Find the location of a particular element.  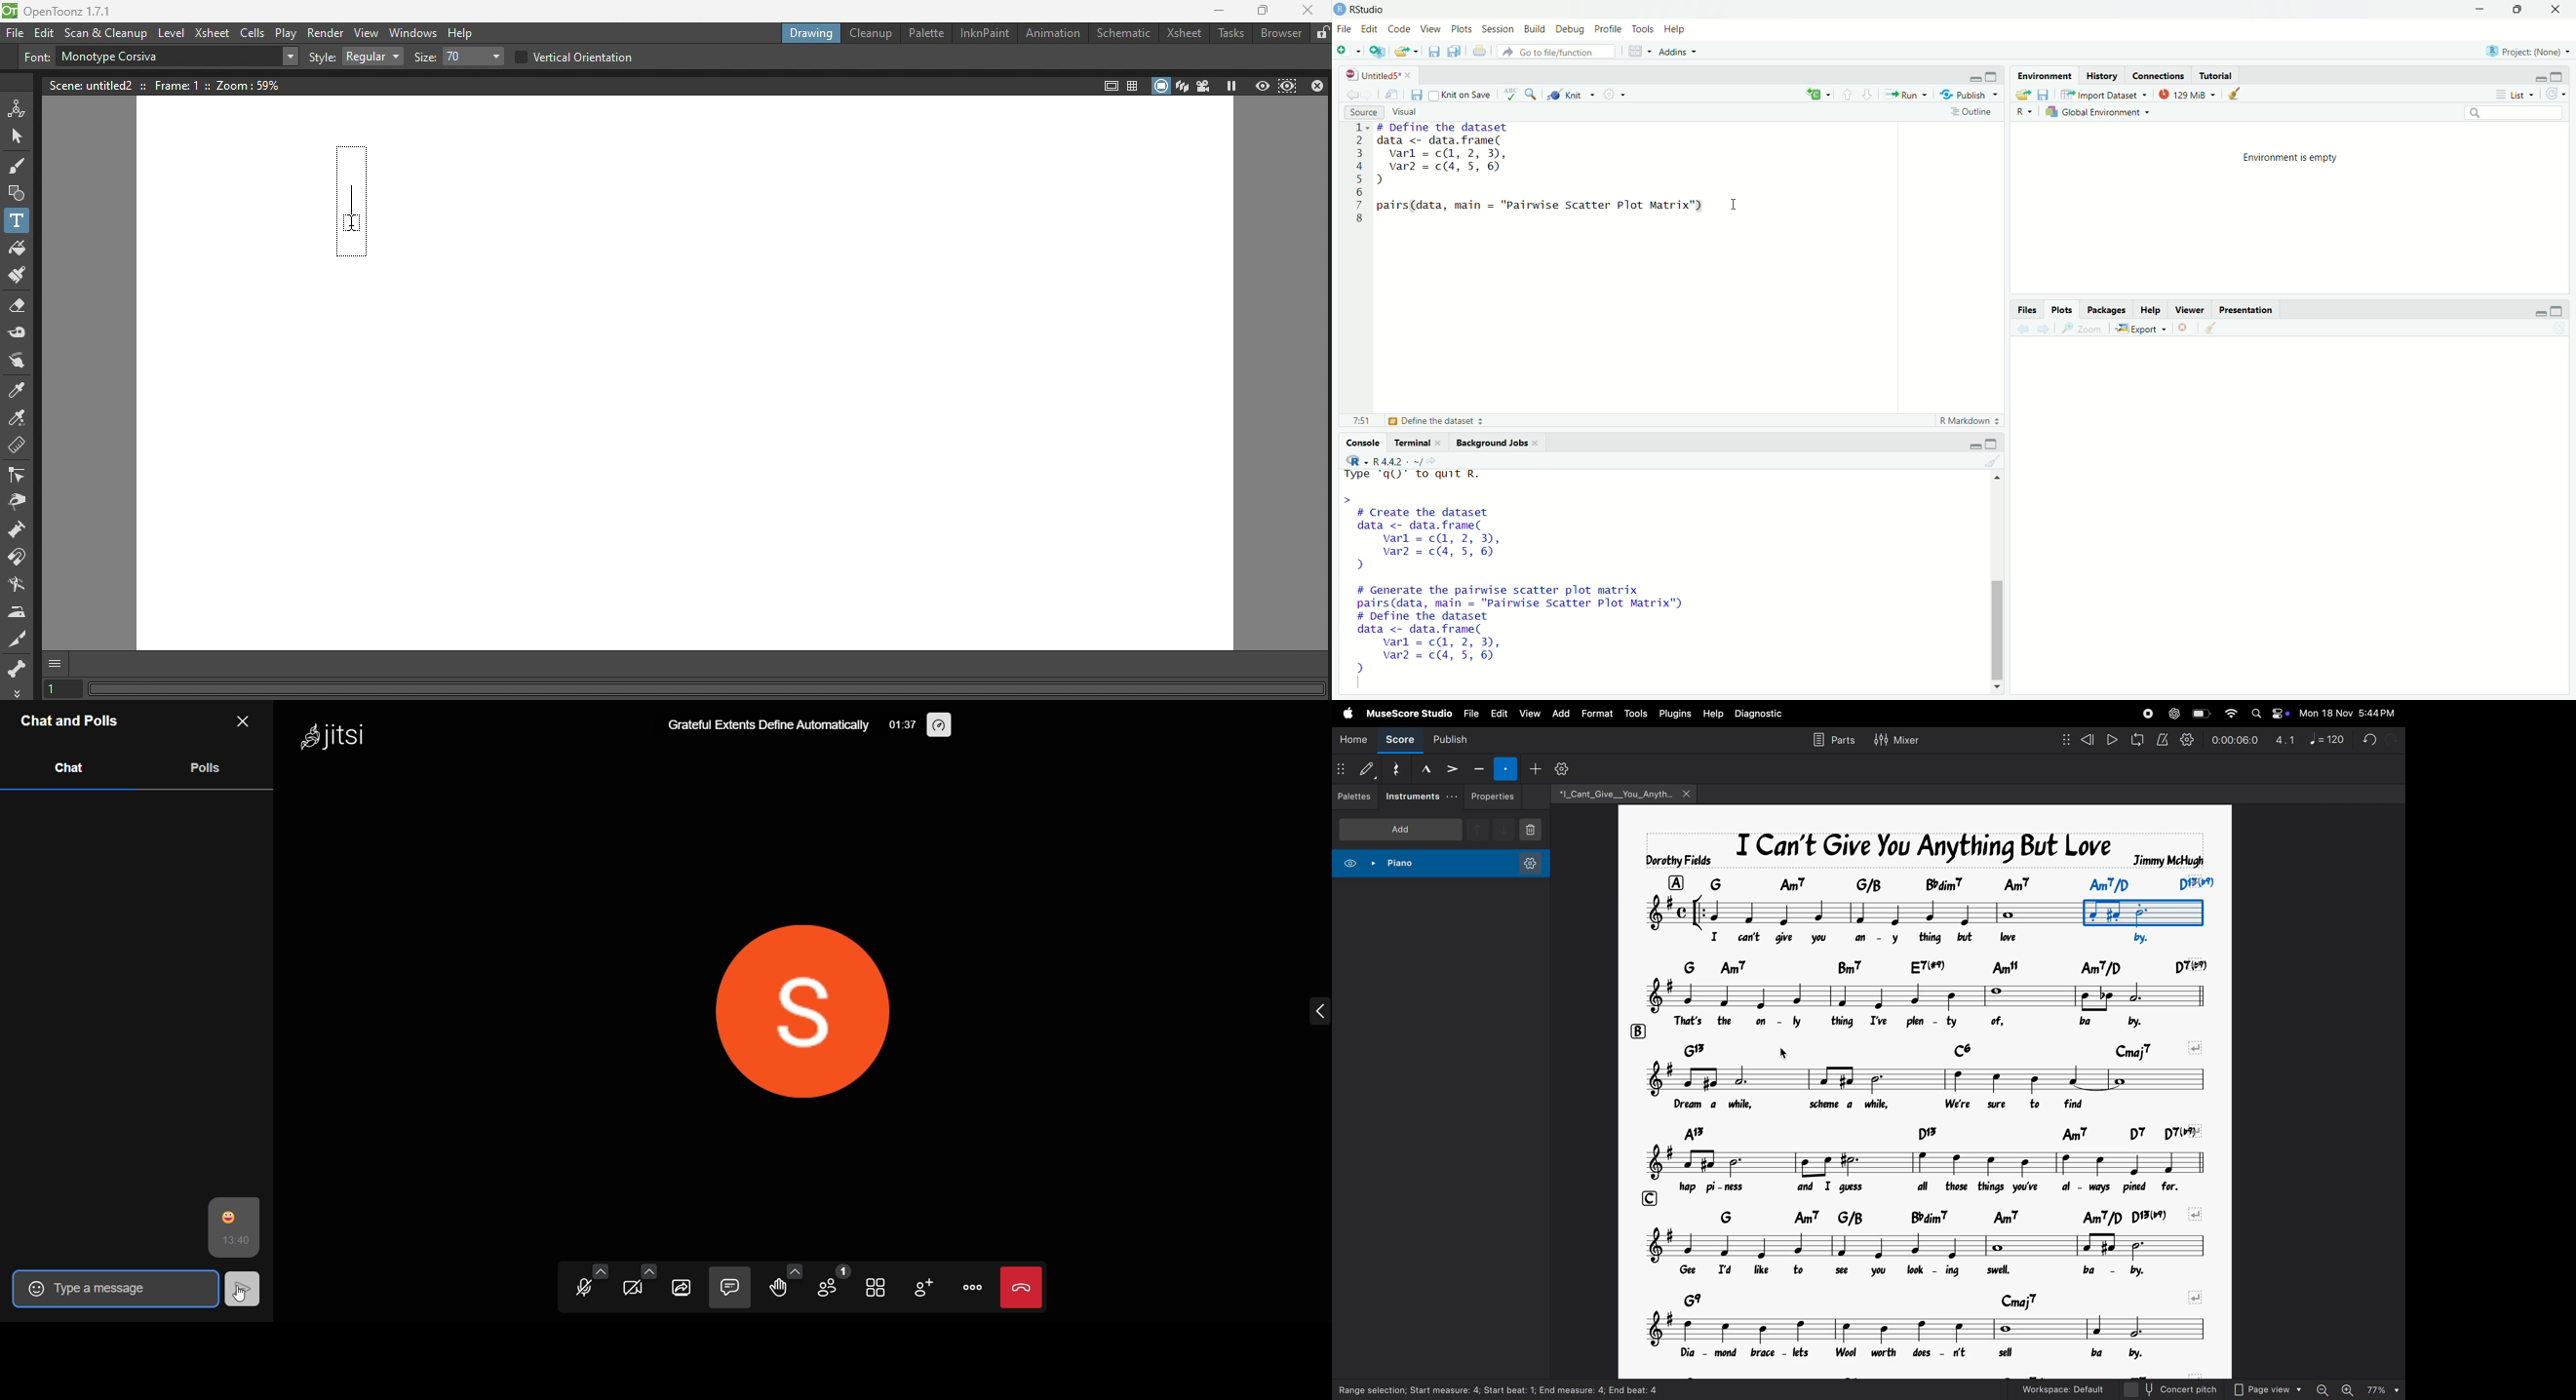

Help is located at coordinates (1674, 27).